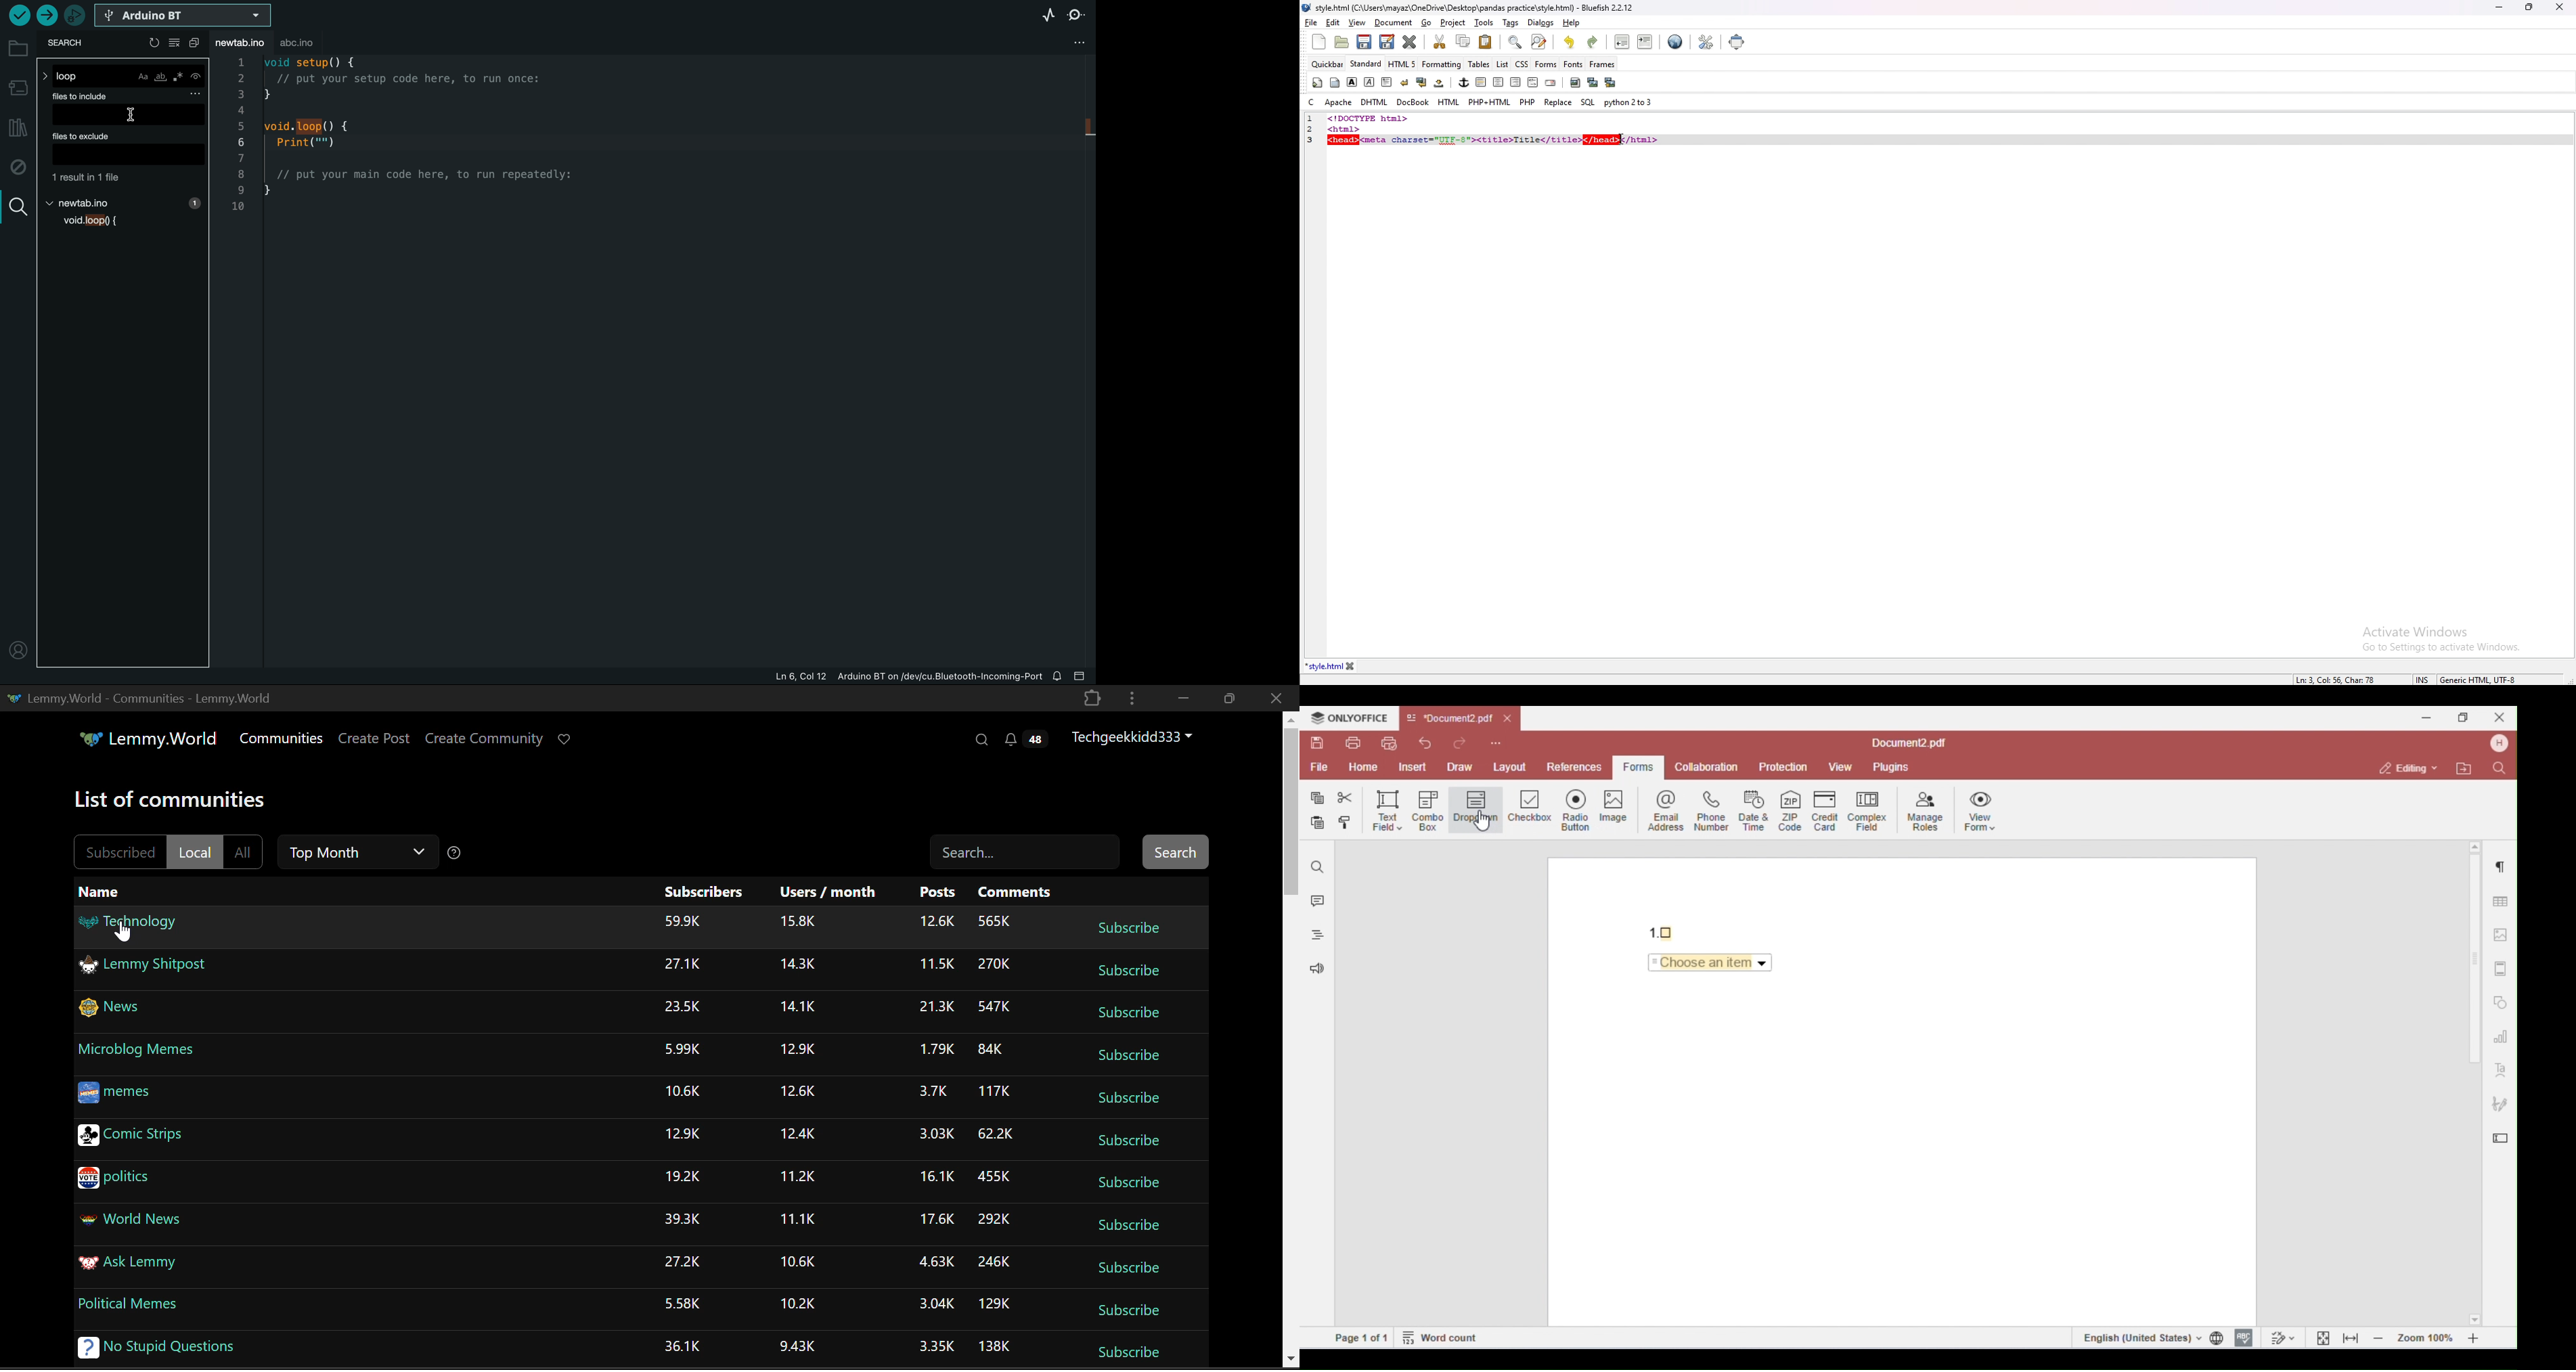 This screenshot has height=1372, width=2576. Describe the element at coordinates (797, 1093) in the screenshot. I see `Amount` at that location.